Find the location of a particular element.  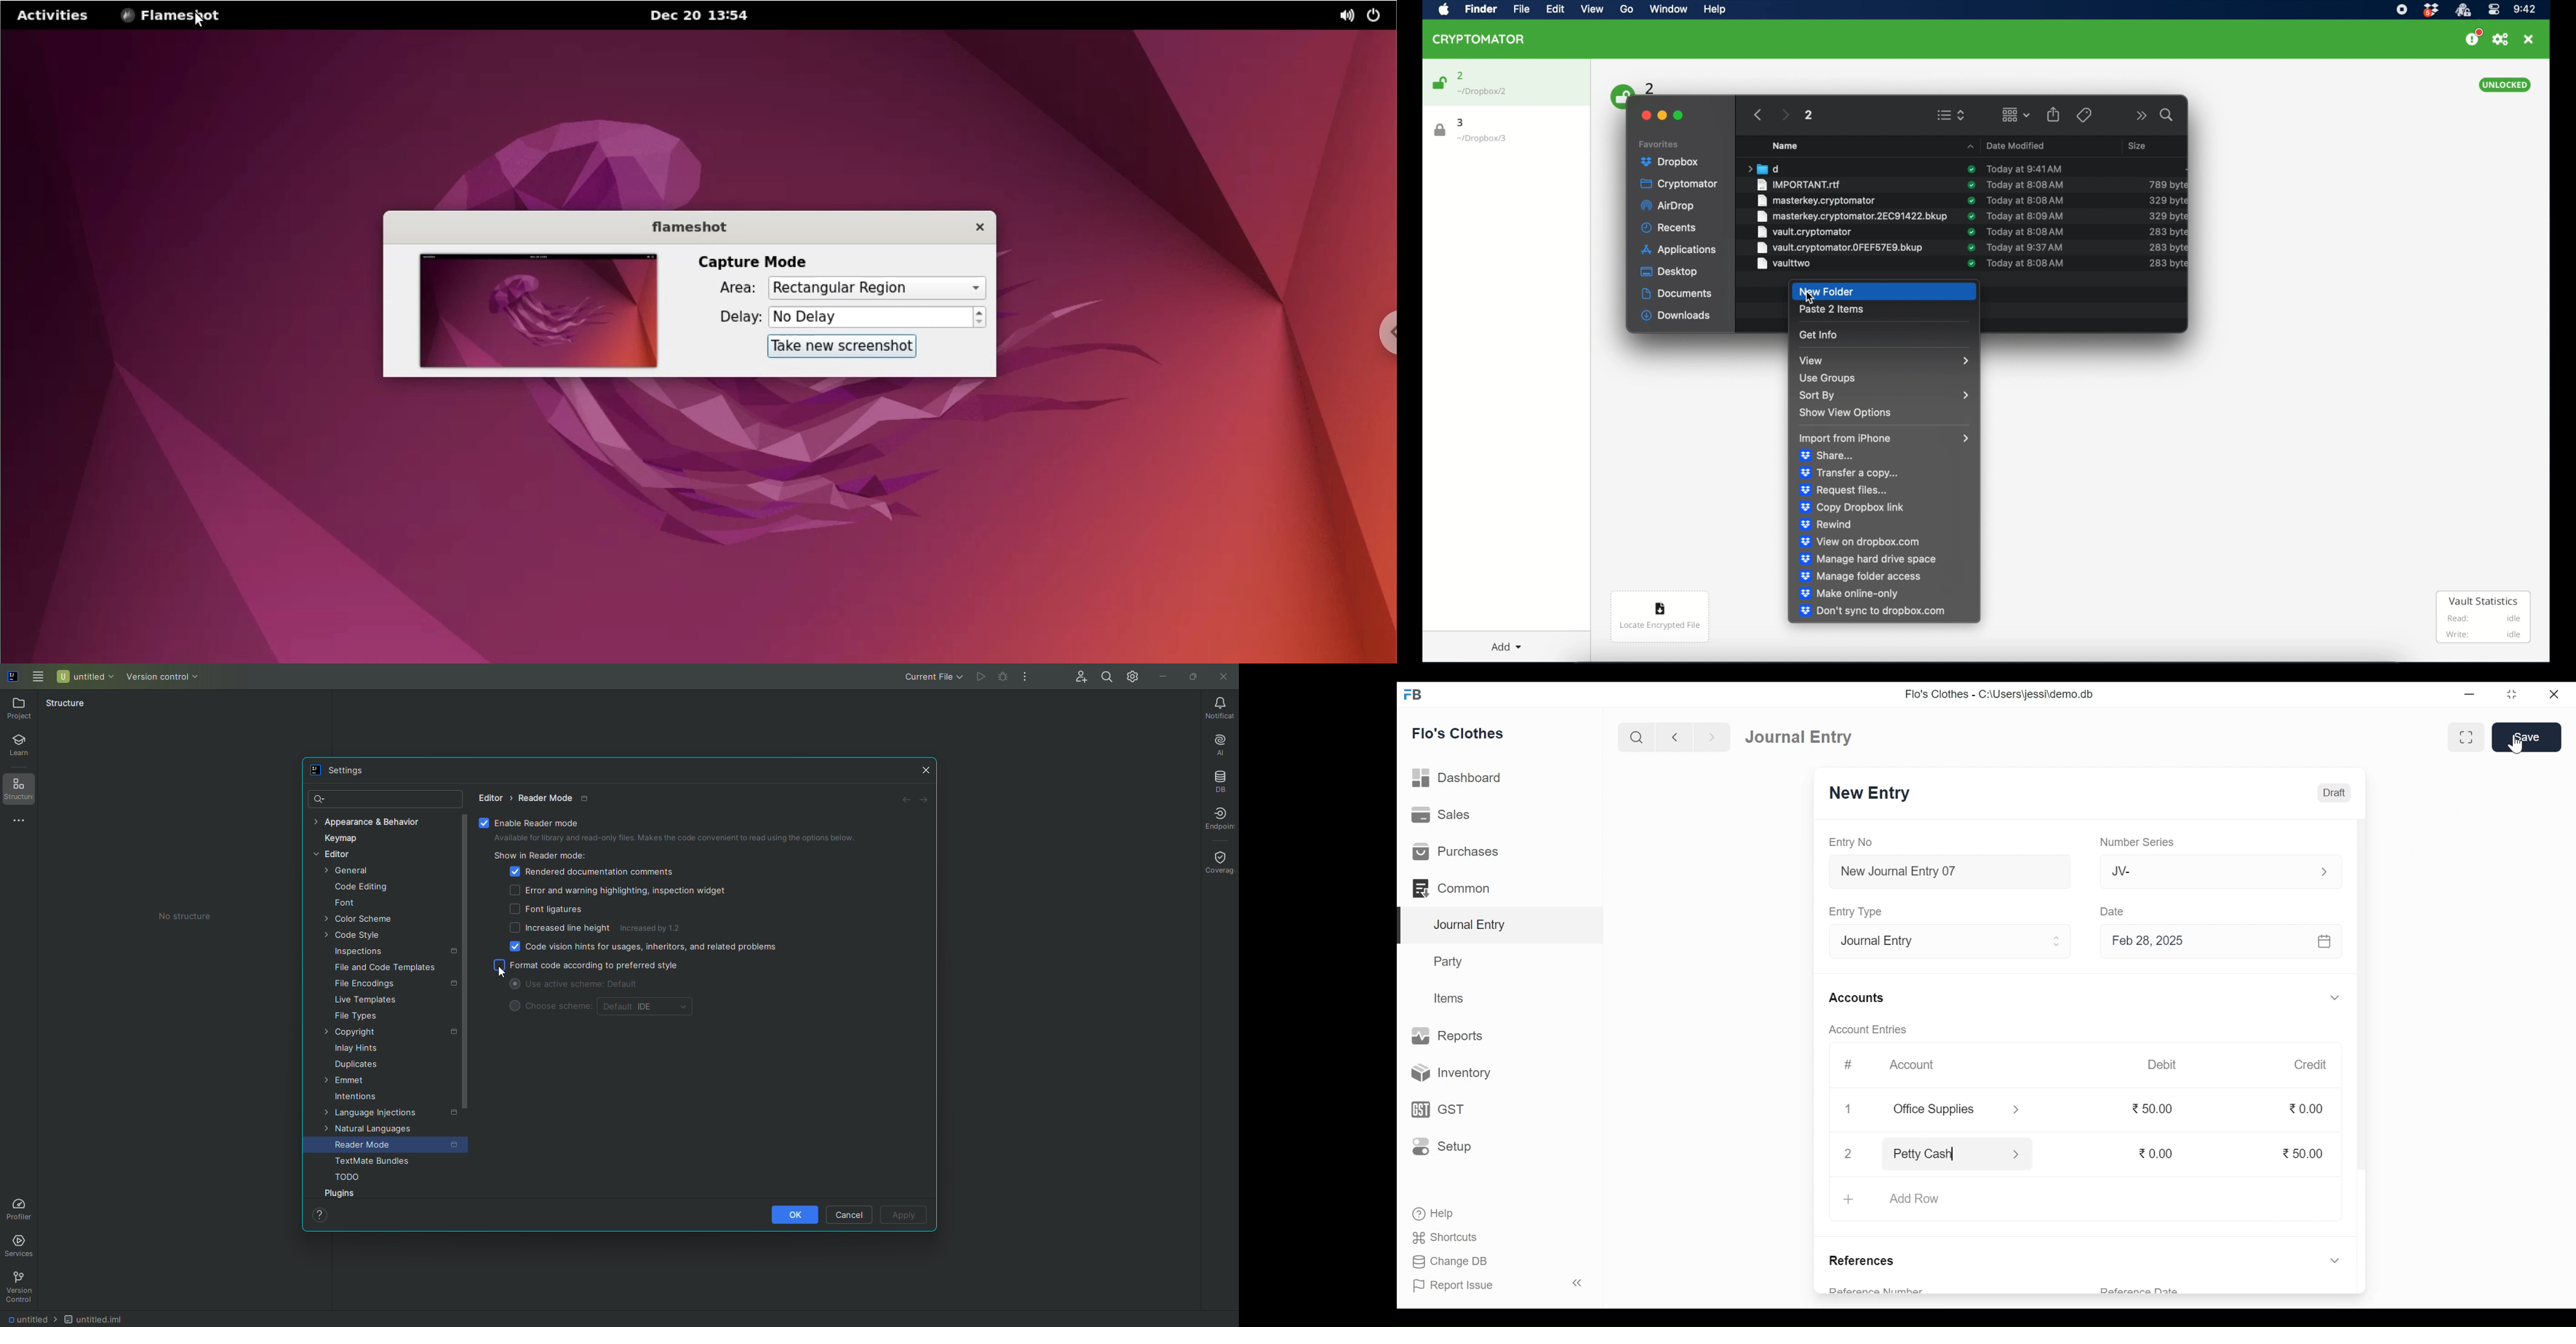

Entry Type is located at coordinates (1940, 942).